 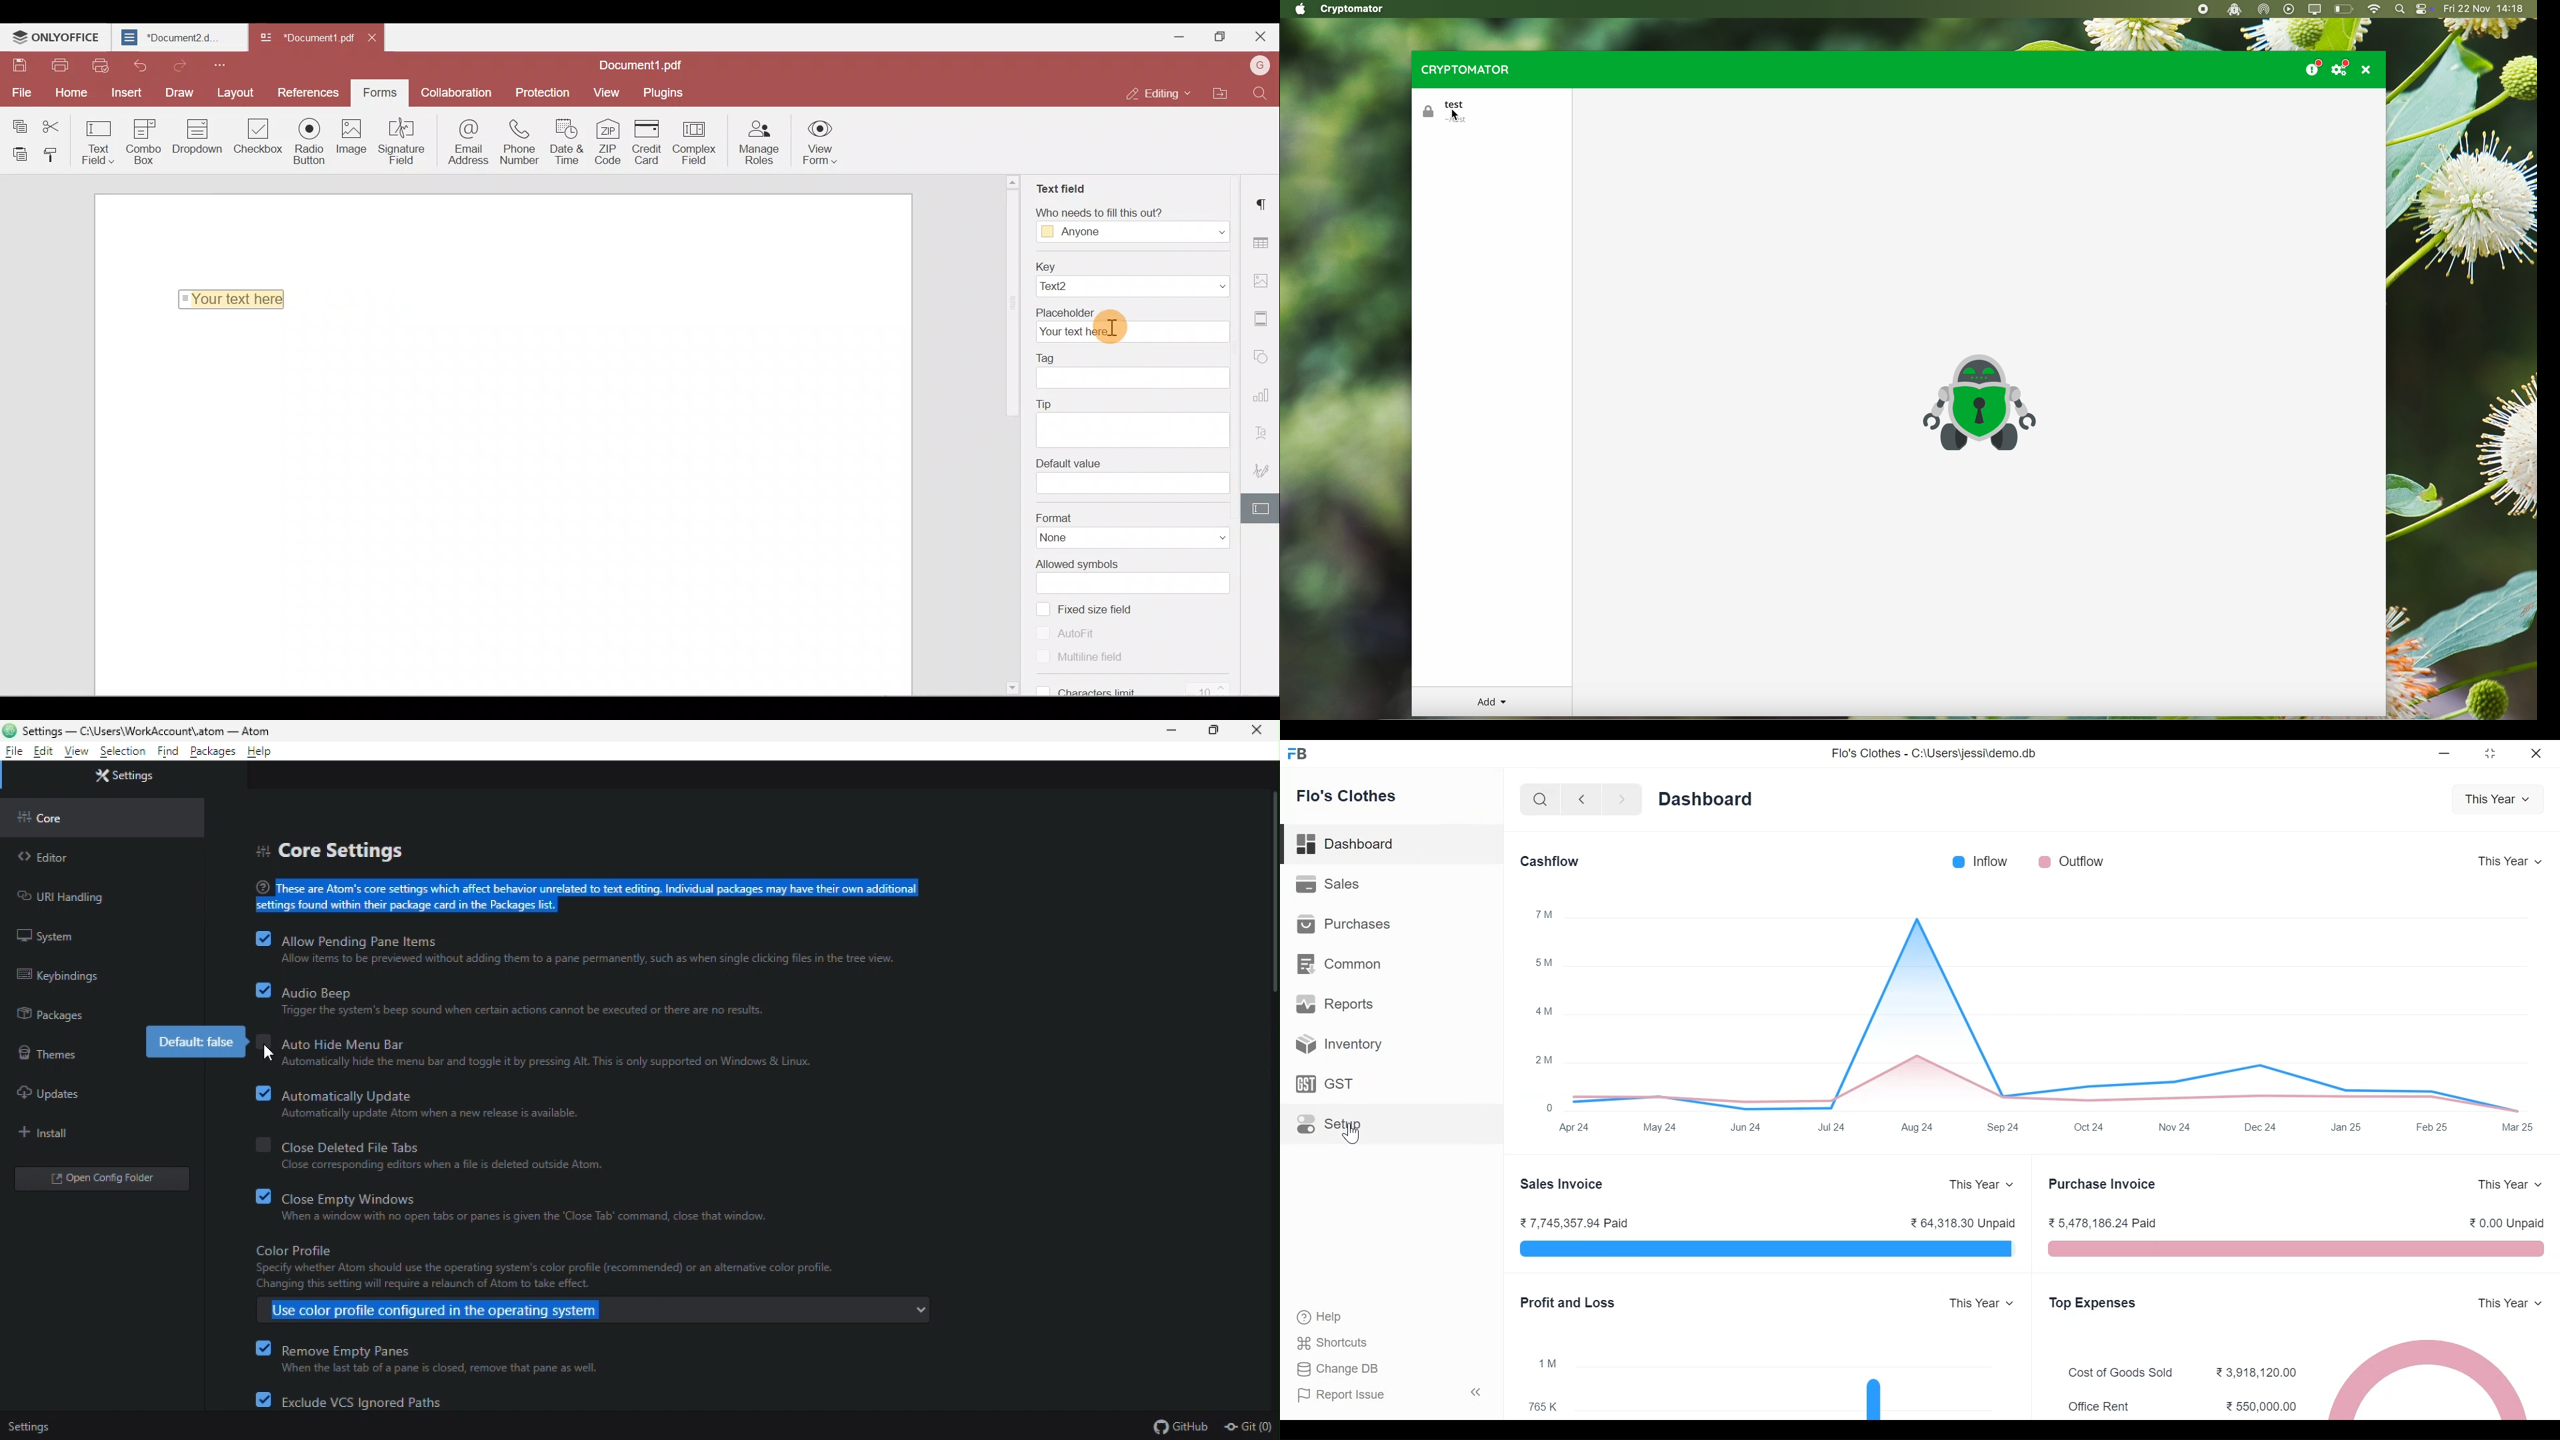 I want to click on Text field, so click(x=1059, y=183).